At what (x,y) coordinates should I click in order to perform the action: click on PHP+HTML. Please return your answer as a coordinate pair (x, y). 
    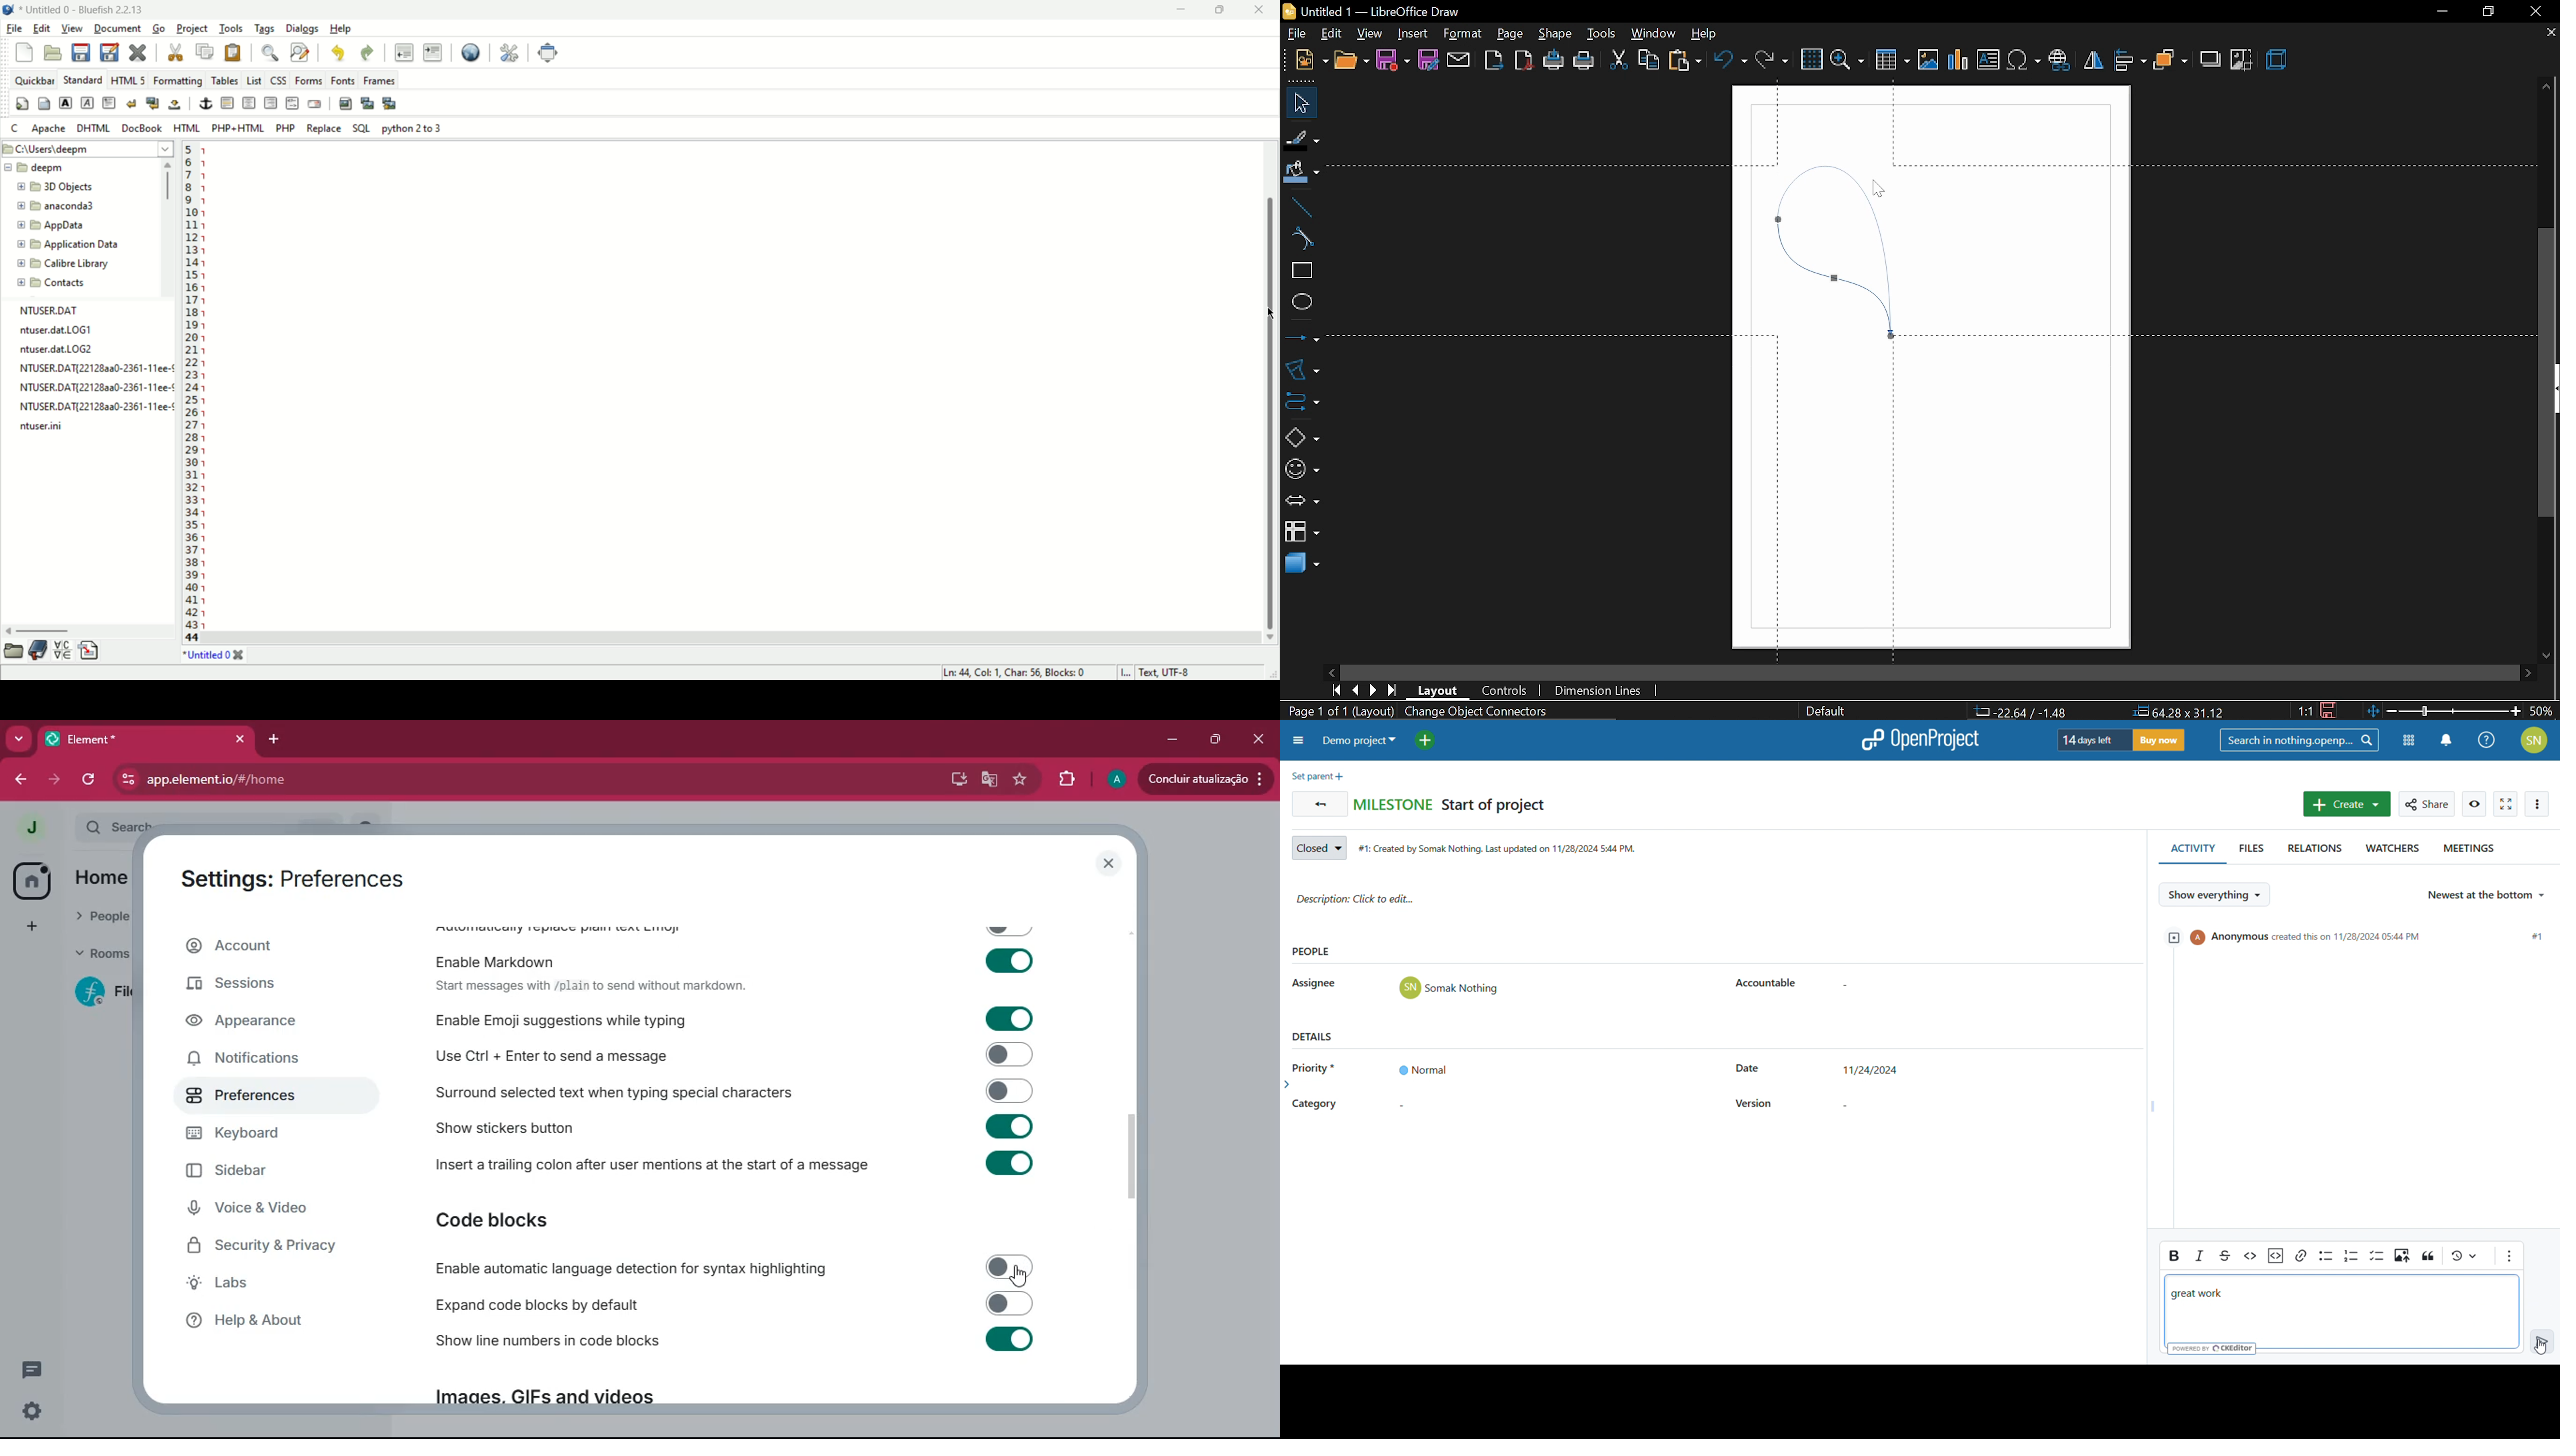
    Looking at the image, I should click on (237, 128).